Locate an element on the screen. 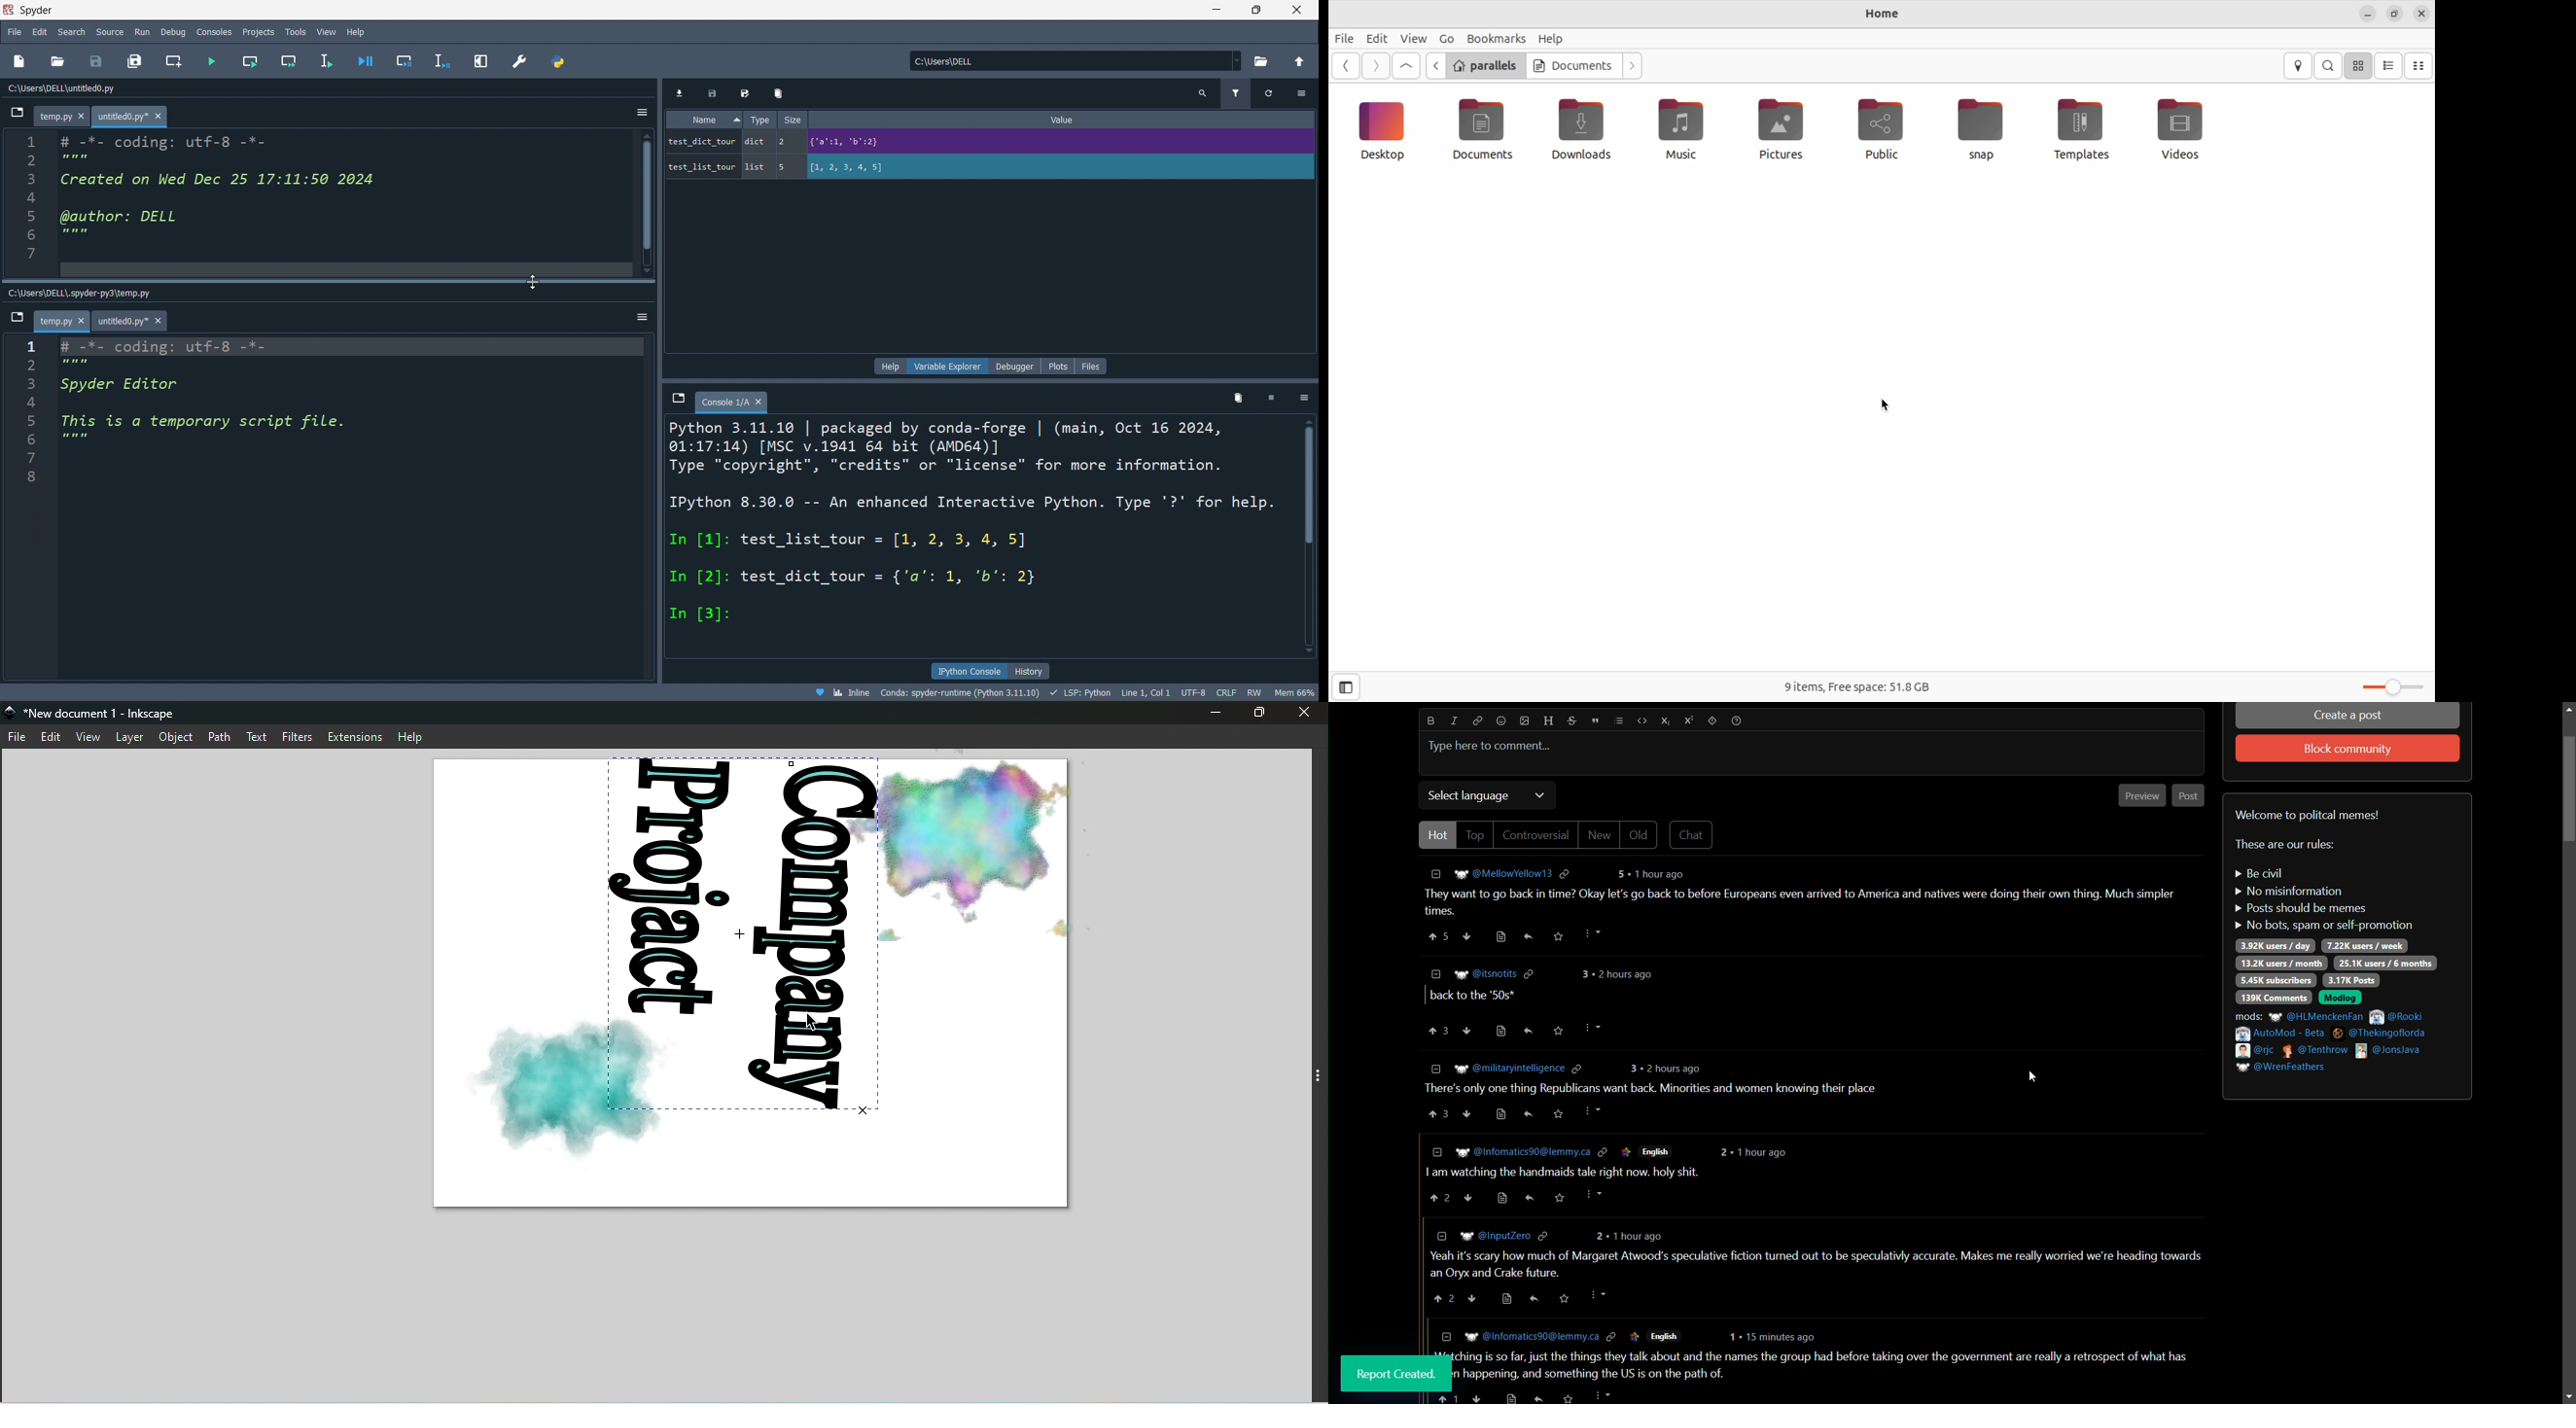 The width and height of the screenshot is (2576, 1428). Layer is located at coordinates (129, 738).